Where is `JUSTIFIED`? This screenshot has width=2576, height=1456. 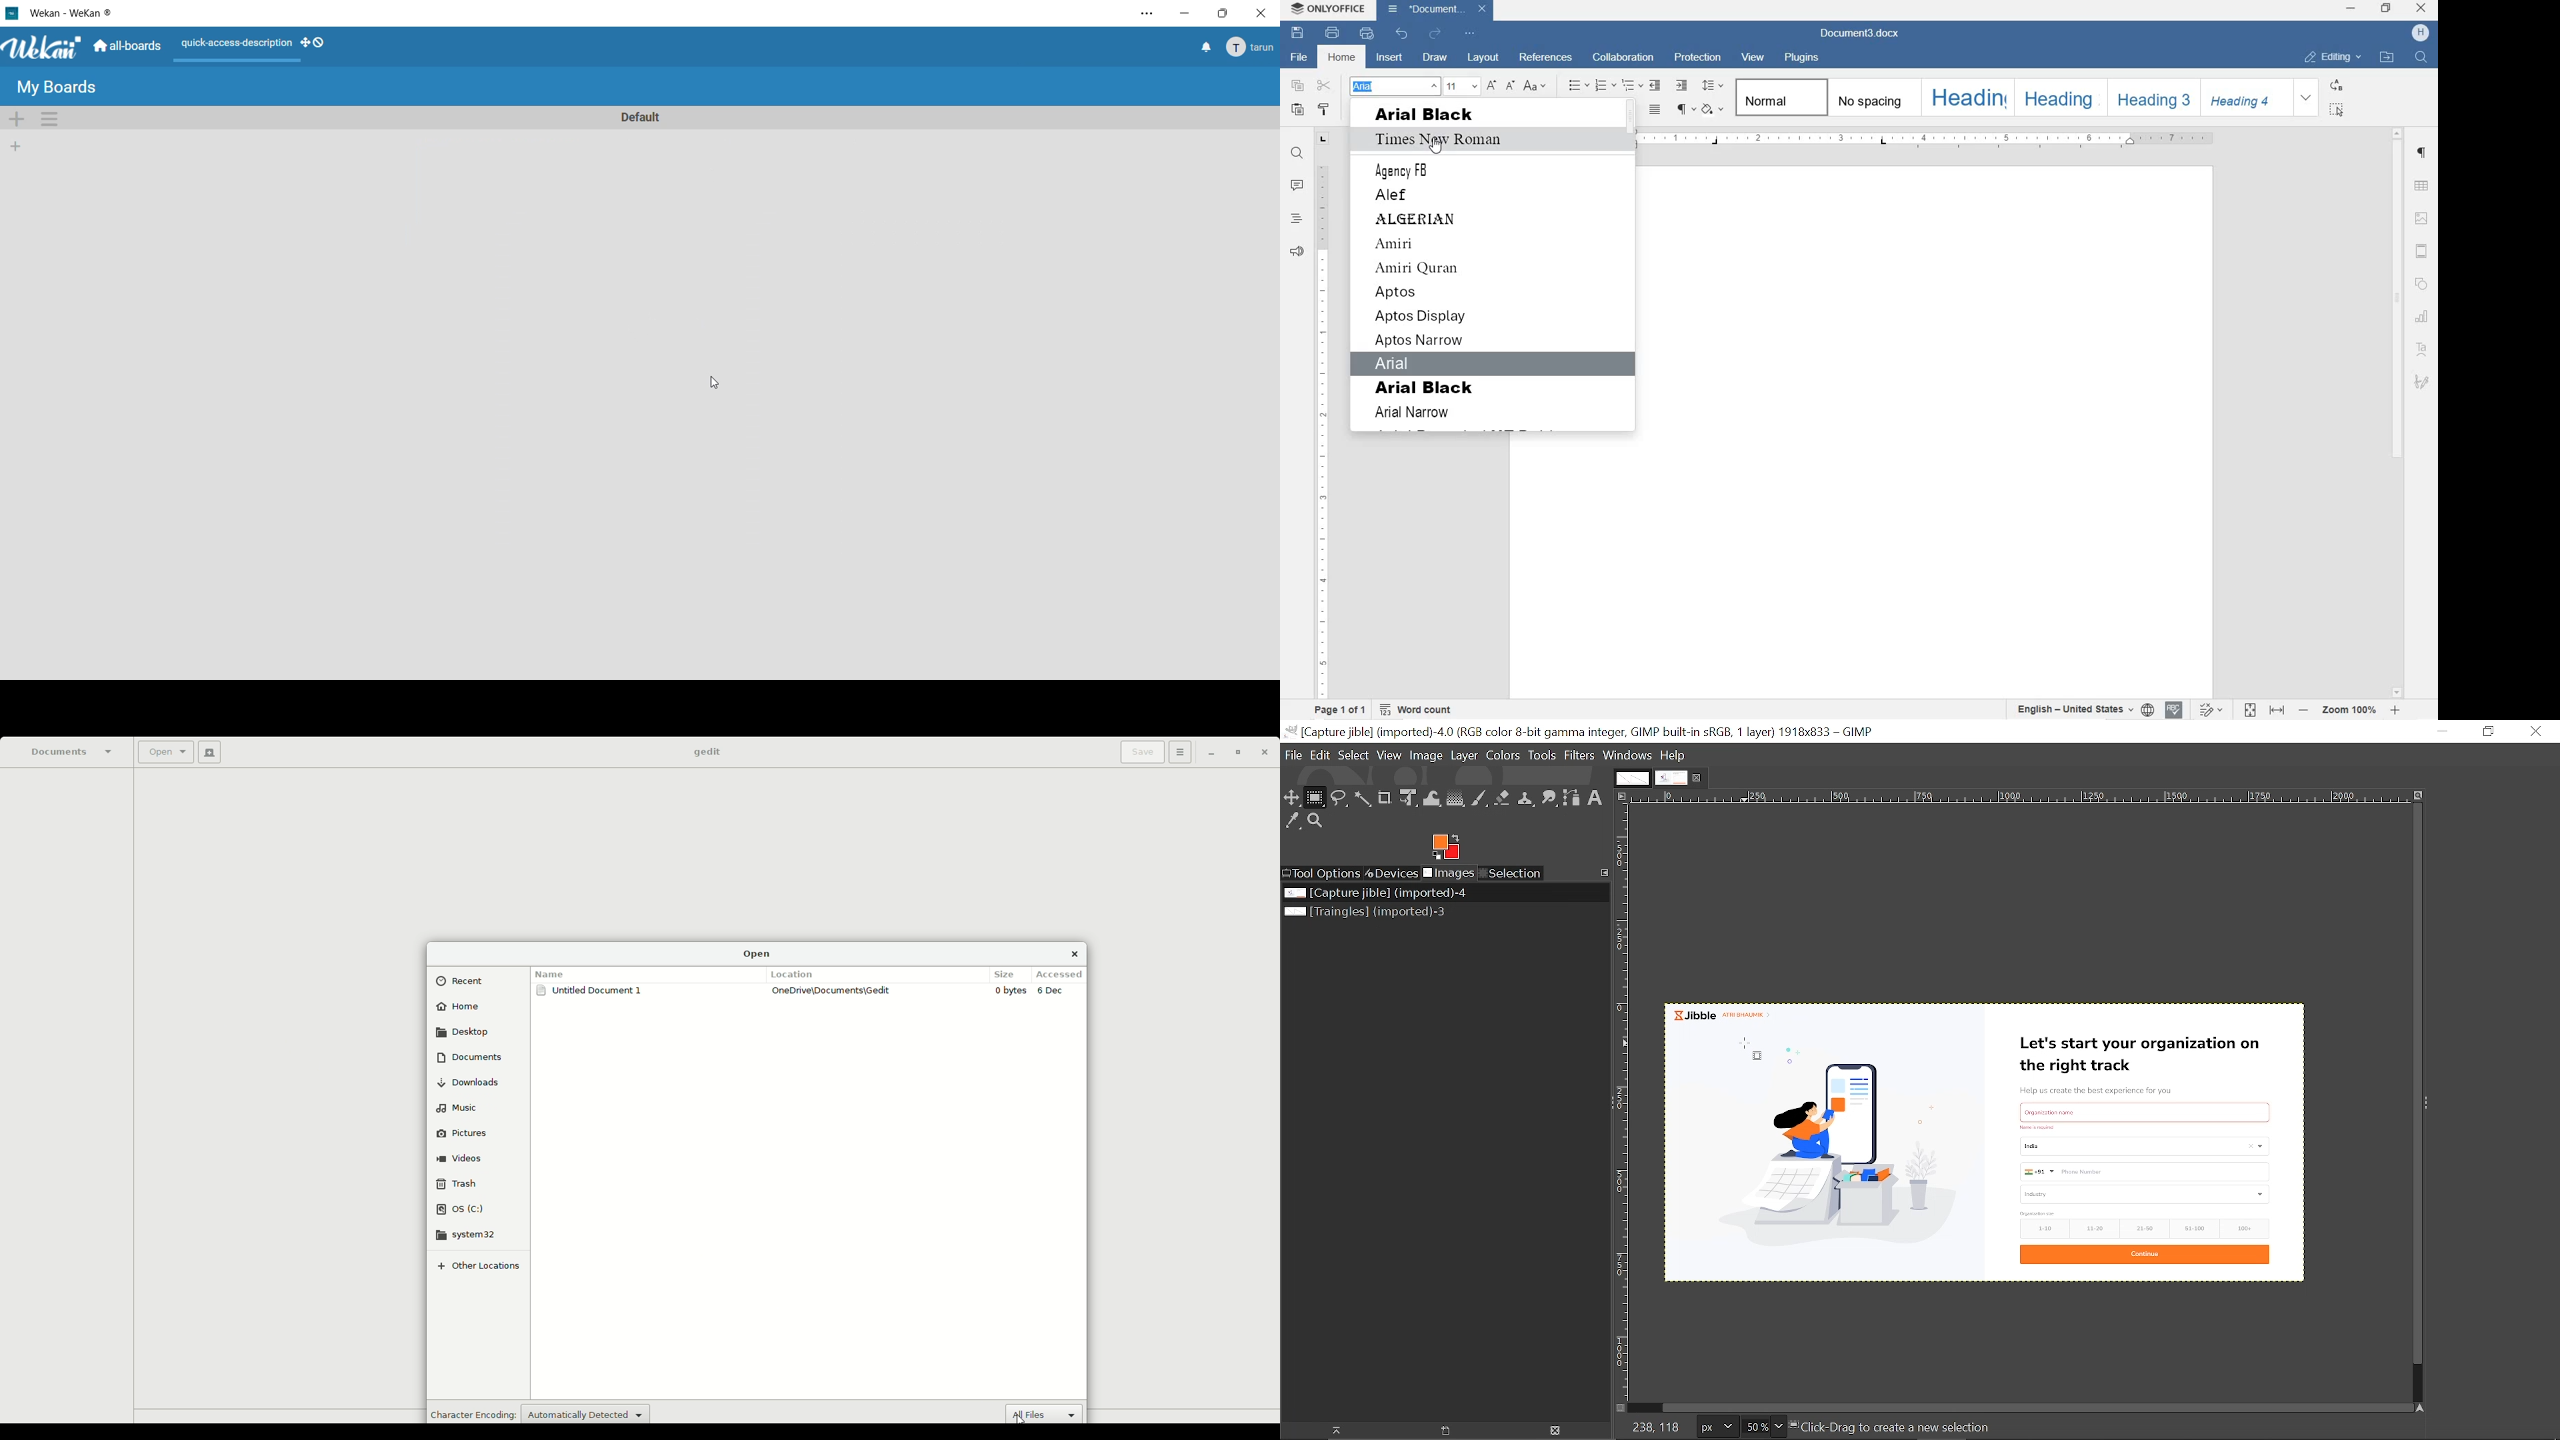
JUSTIFIED is located at coordinates (1655, 109).